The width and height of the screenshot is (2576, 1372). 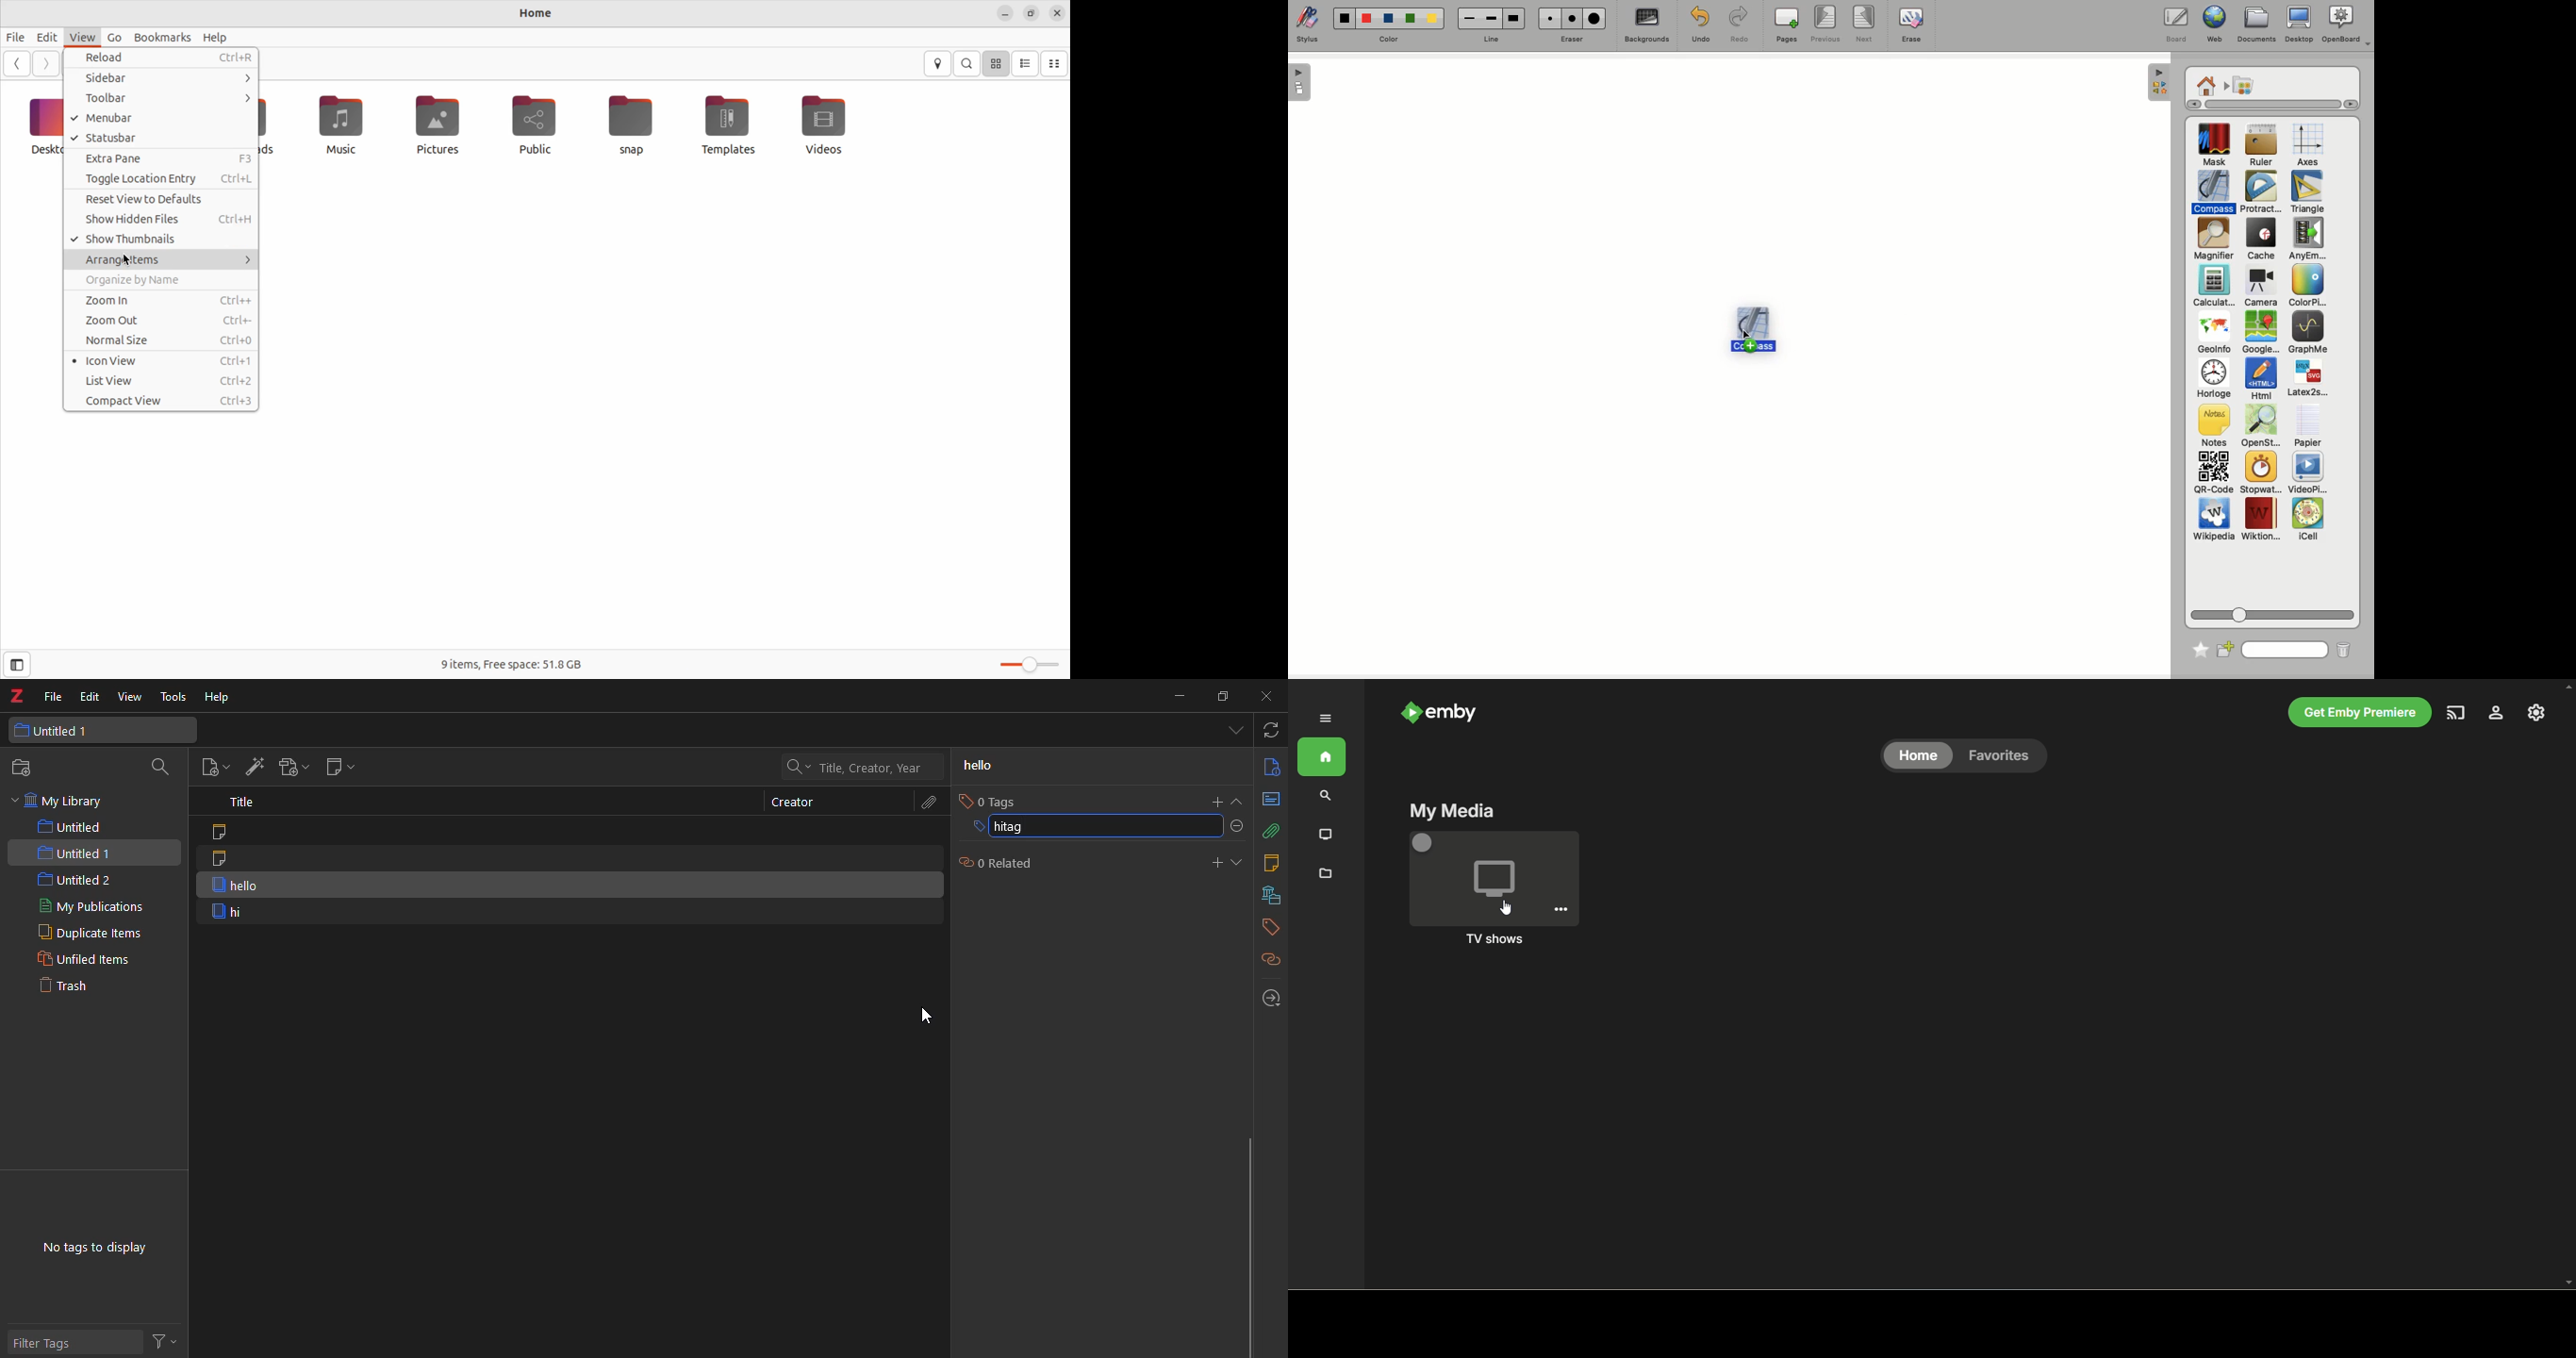 I want to click on emby name and logo, so click(x=1442, y=713).